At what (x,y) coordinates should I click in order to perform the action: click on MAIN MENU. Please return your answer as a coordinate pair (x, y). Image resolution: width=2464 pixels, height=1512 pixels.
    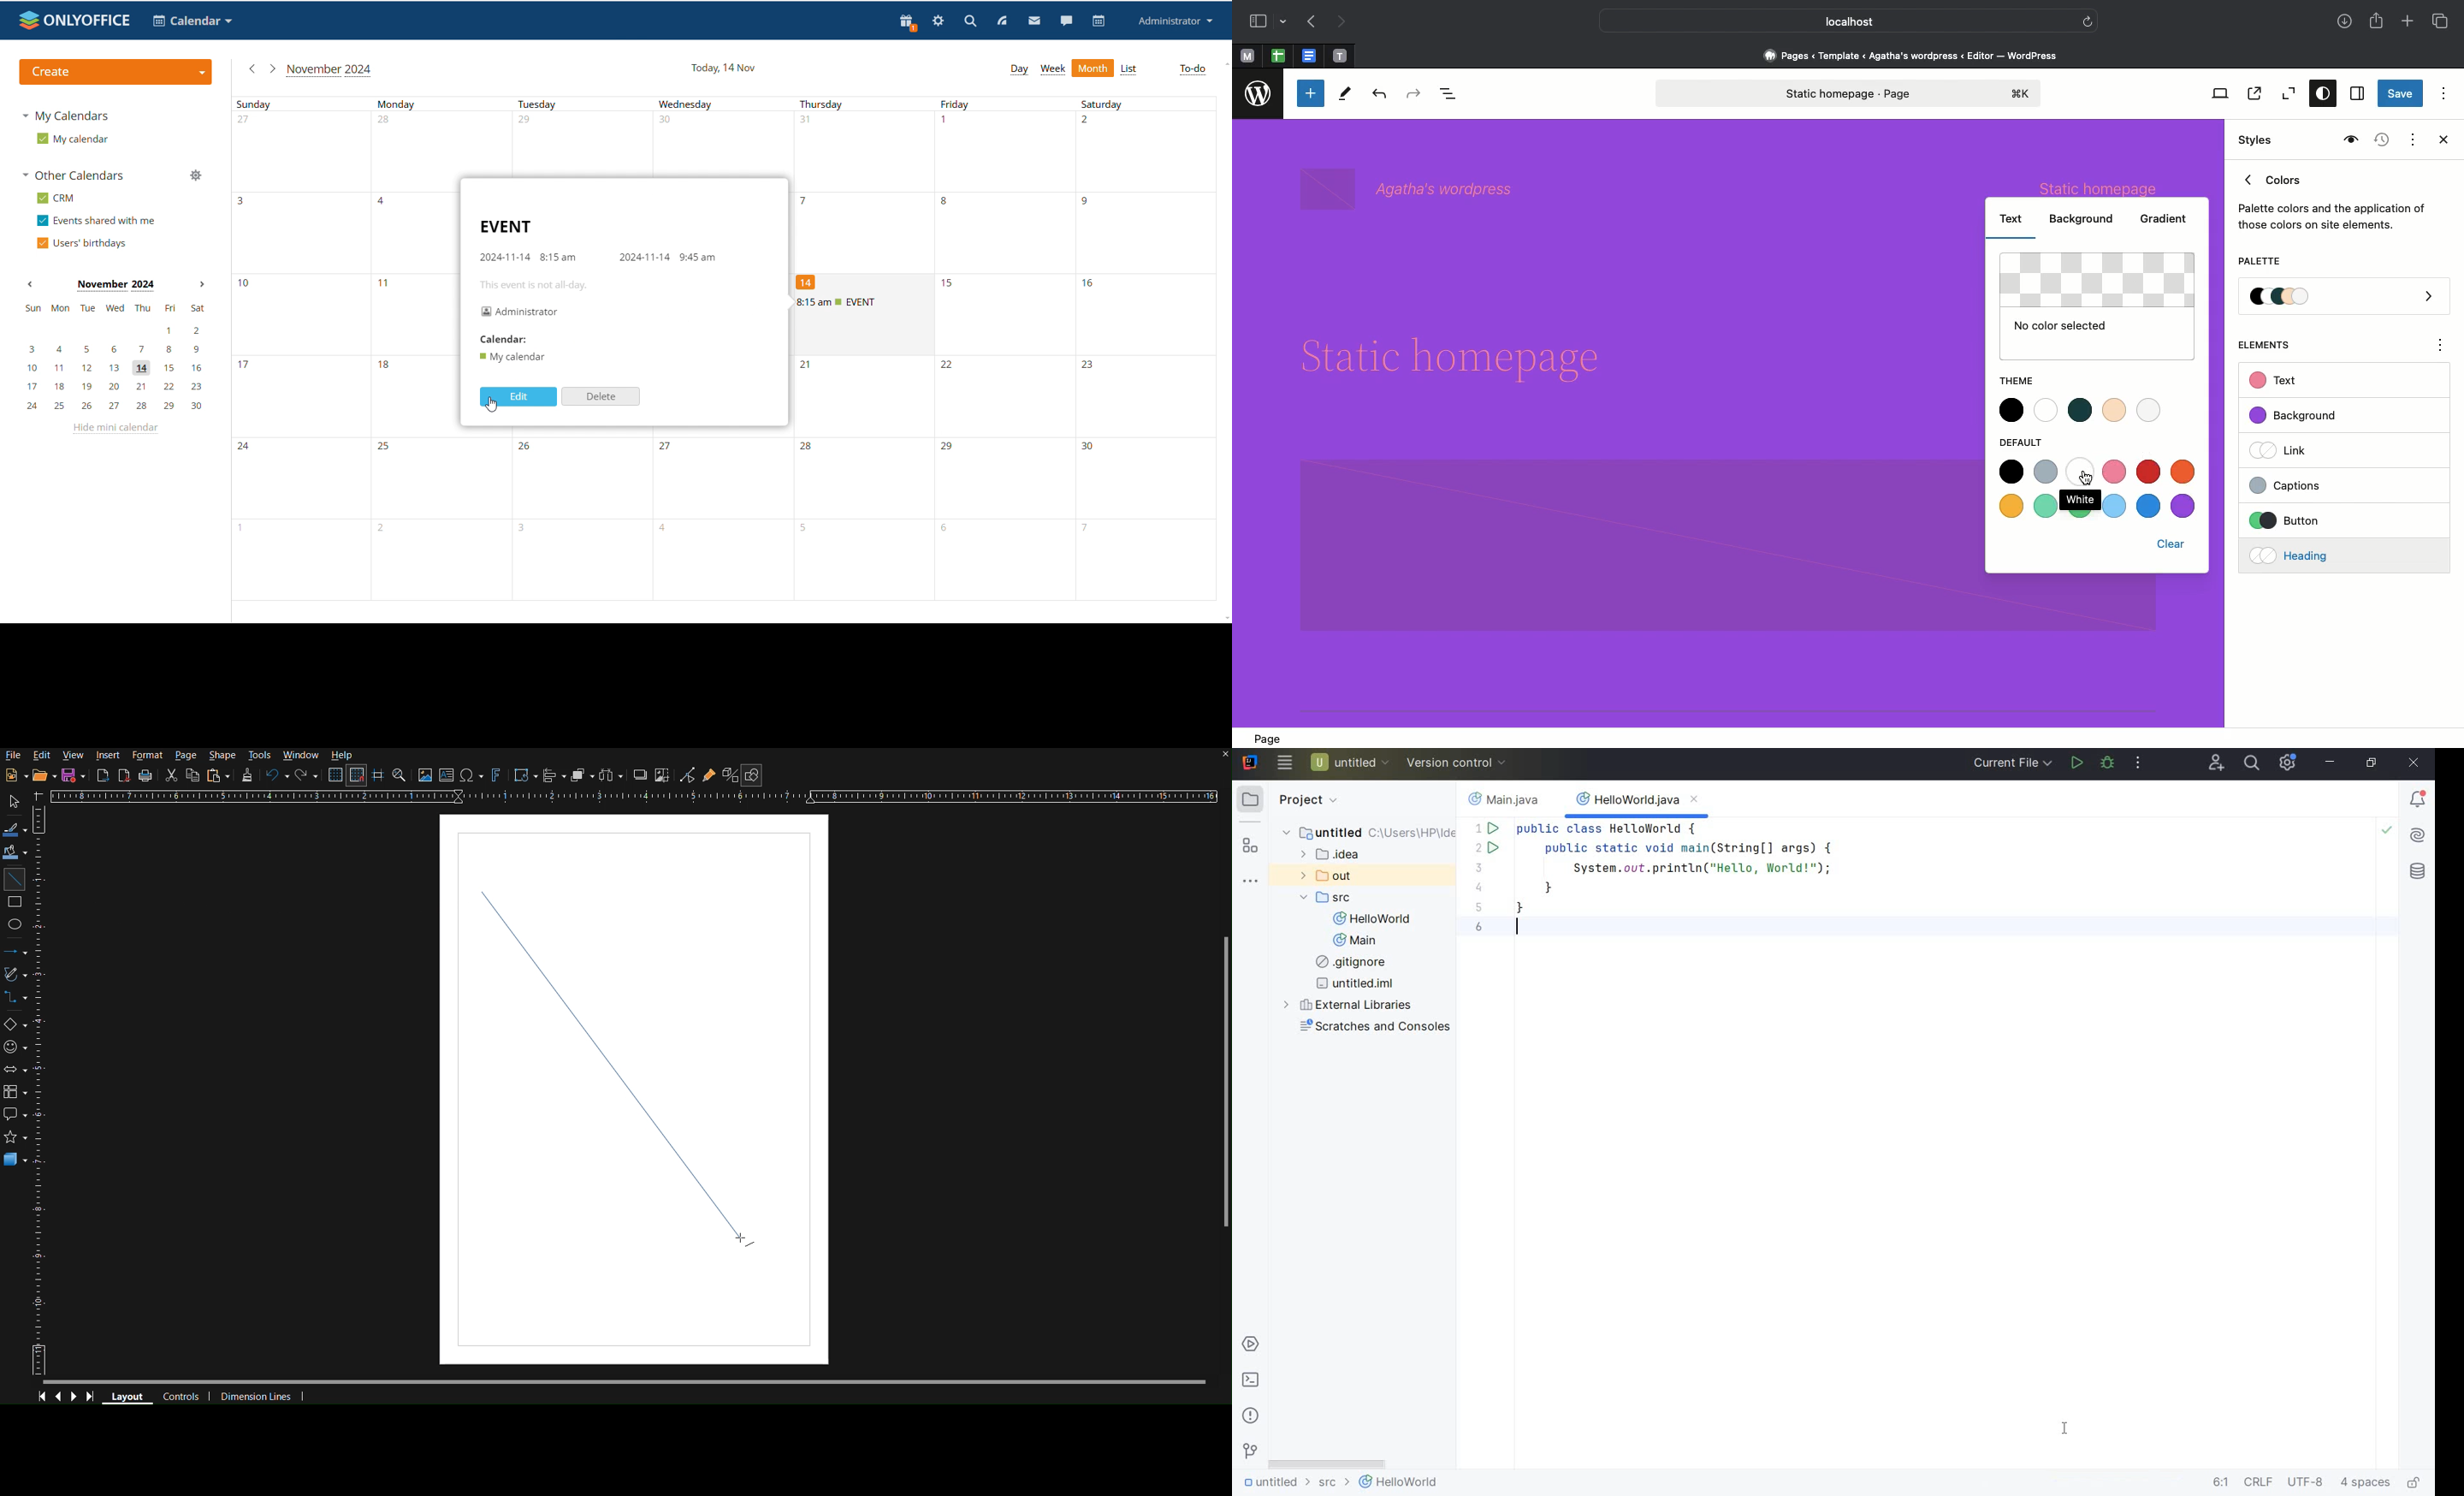
    Looking at the image, I should click on (1284, 763).